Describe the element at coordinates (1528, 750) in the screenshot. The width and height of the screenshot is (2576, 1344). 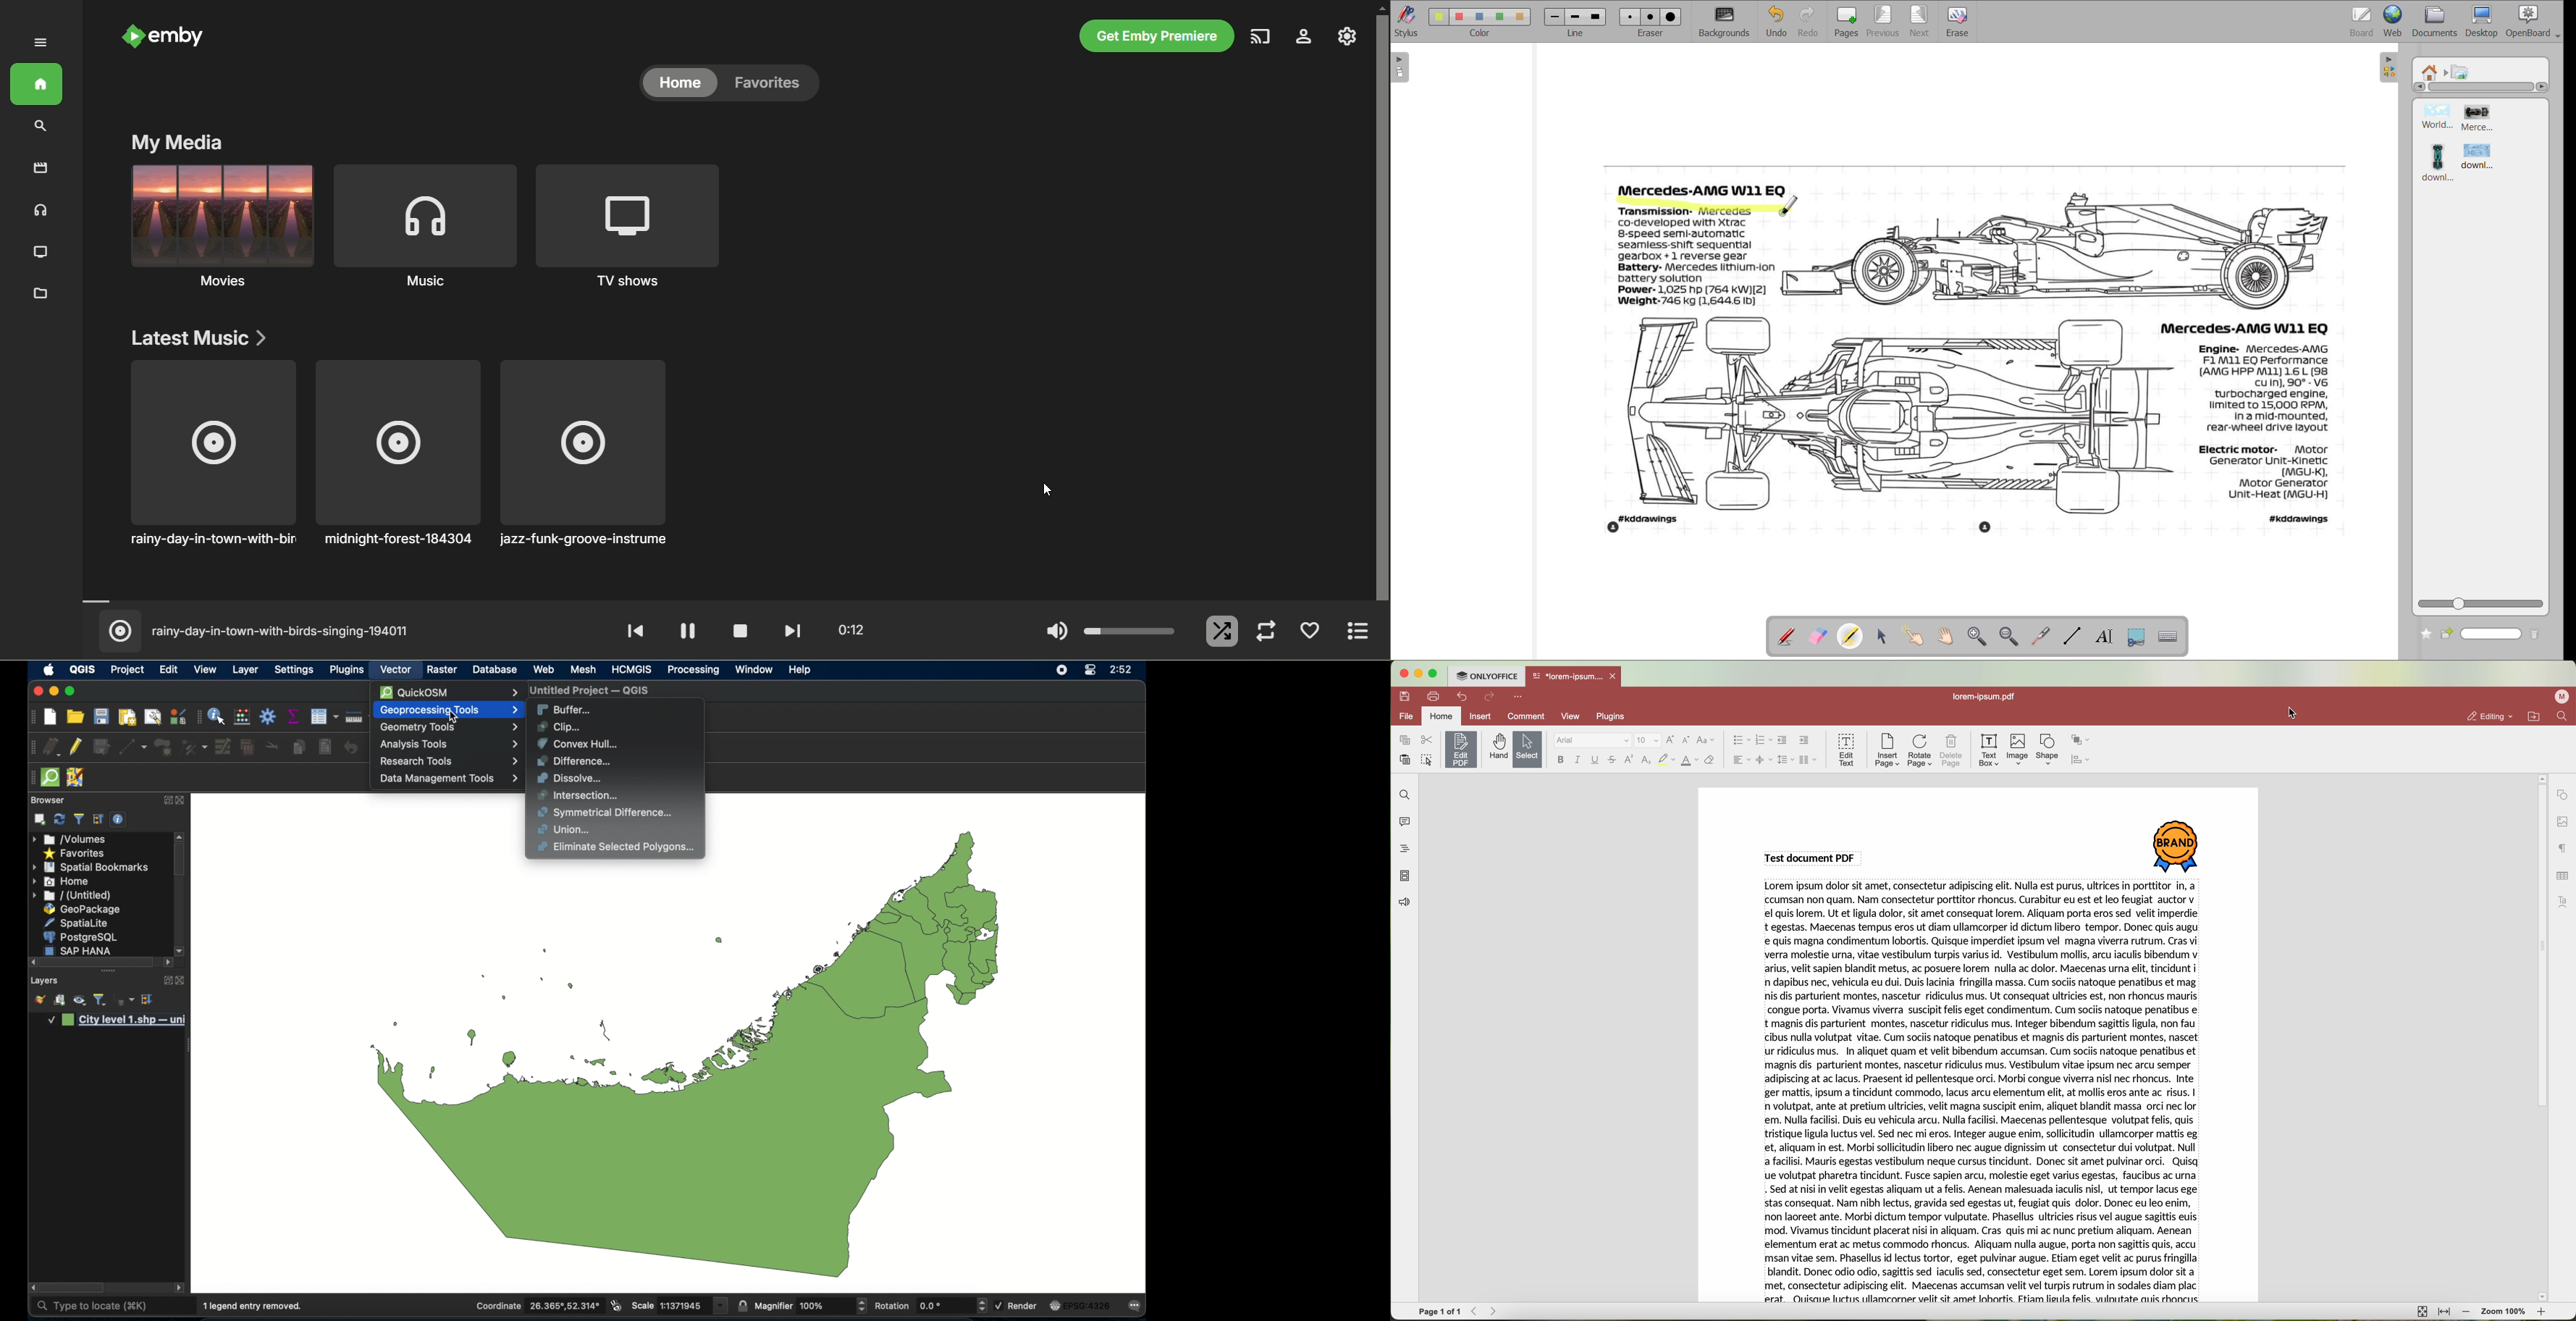
I see `select` at that location.